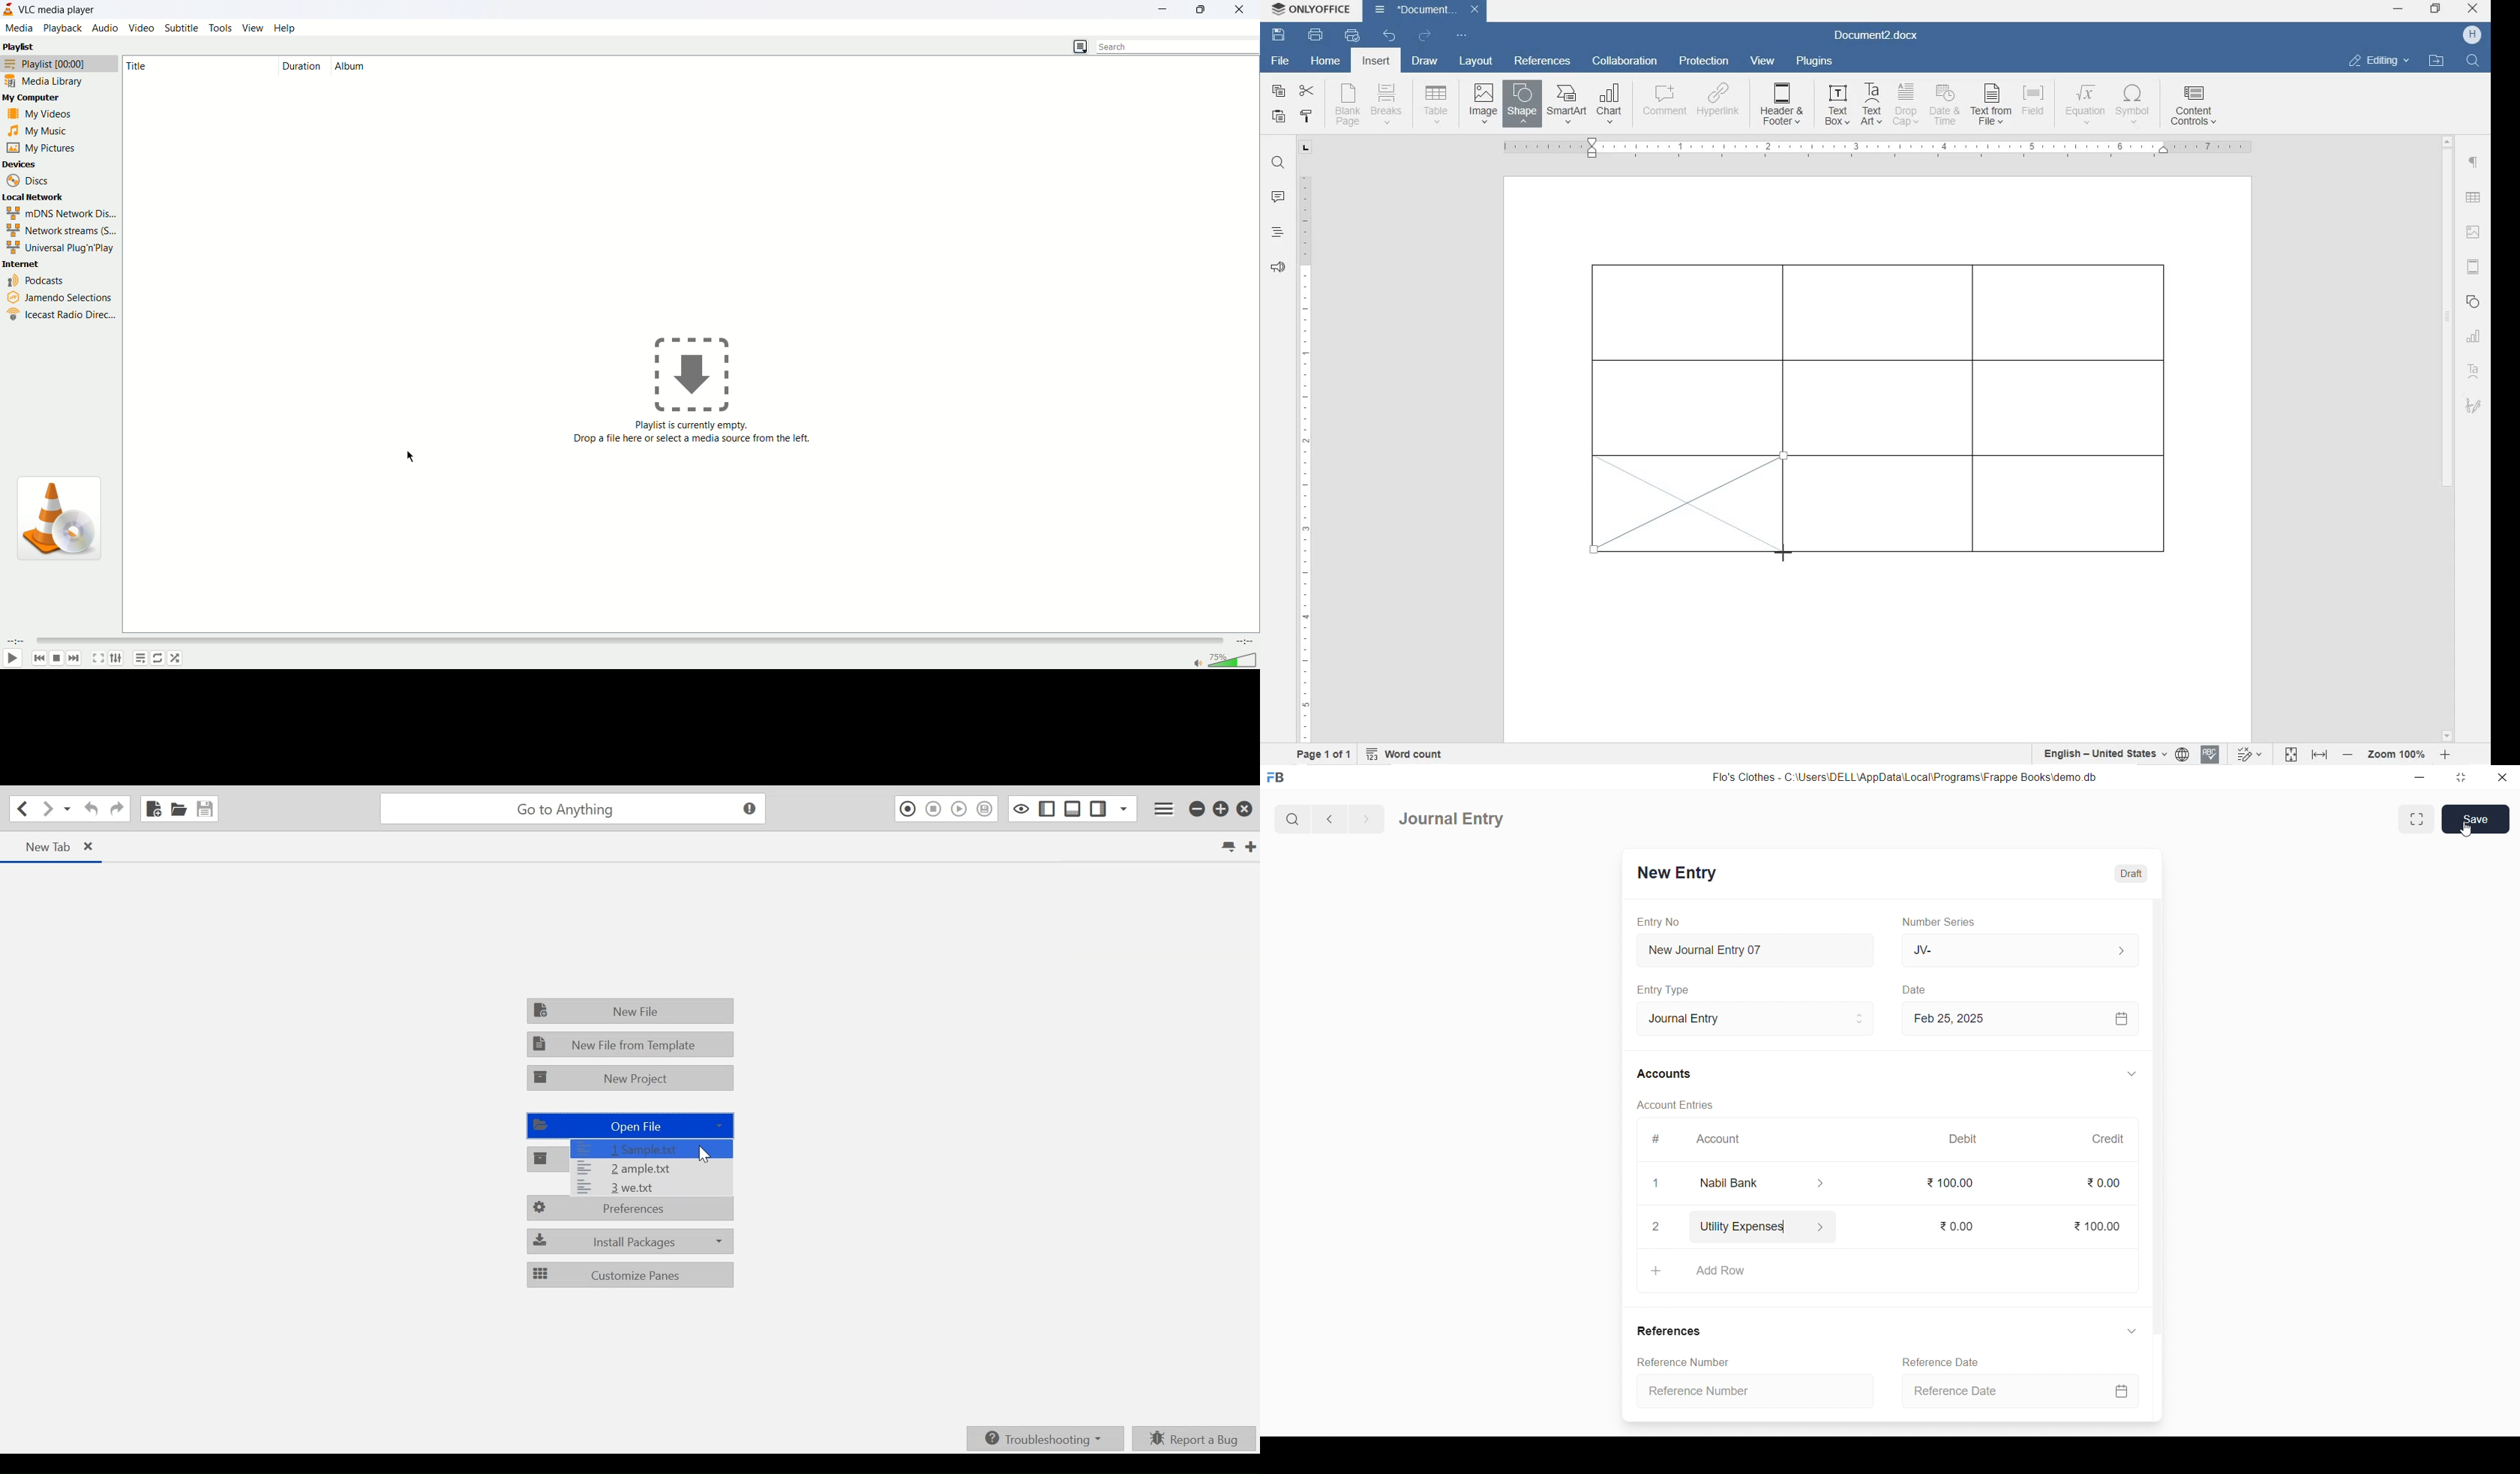 The height and width of the screenshot is (1484, 2520). I want to click on playback, so click(63, 29).